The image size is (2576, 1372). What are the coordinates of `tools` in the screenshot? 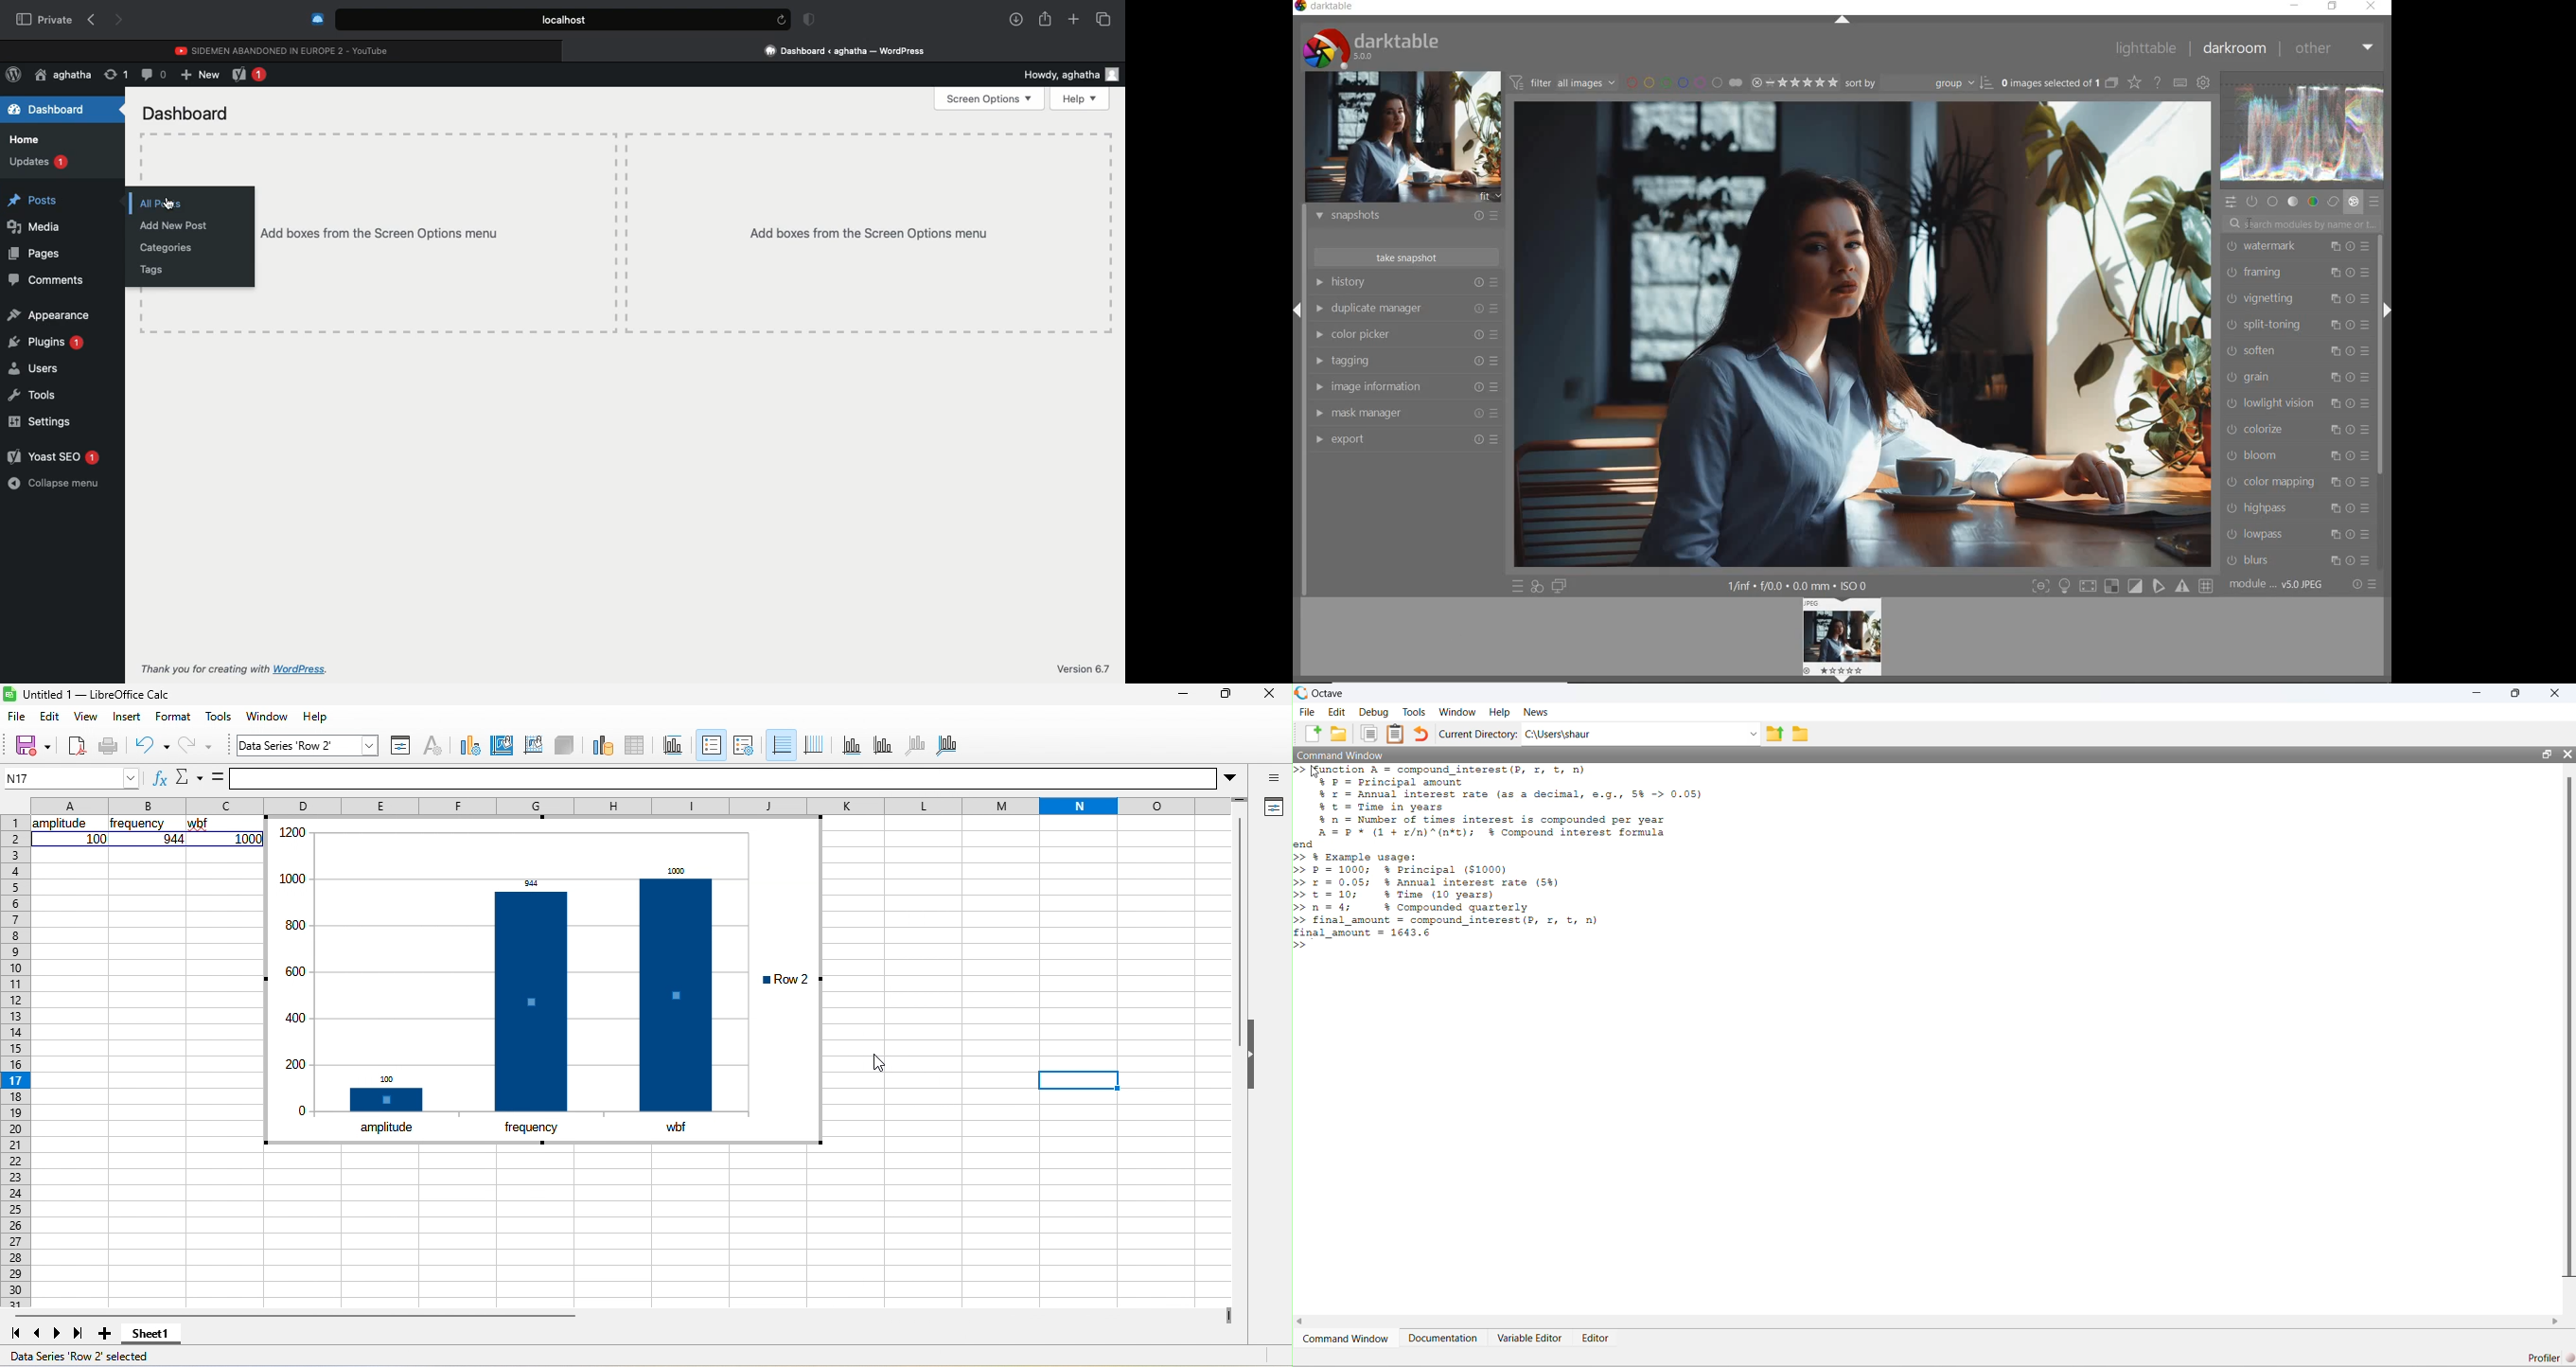 It's located at (218, 716).